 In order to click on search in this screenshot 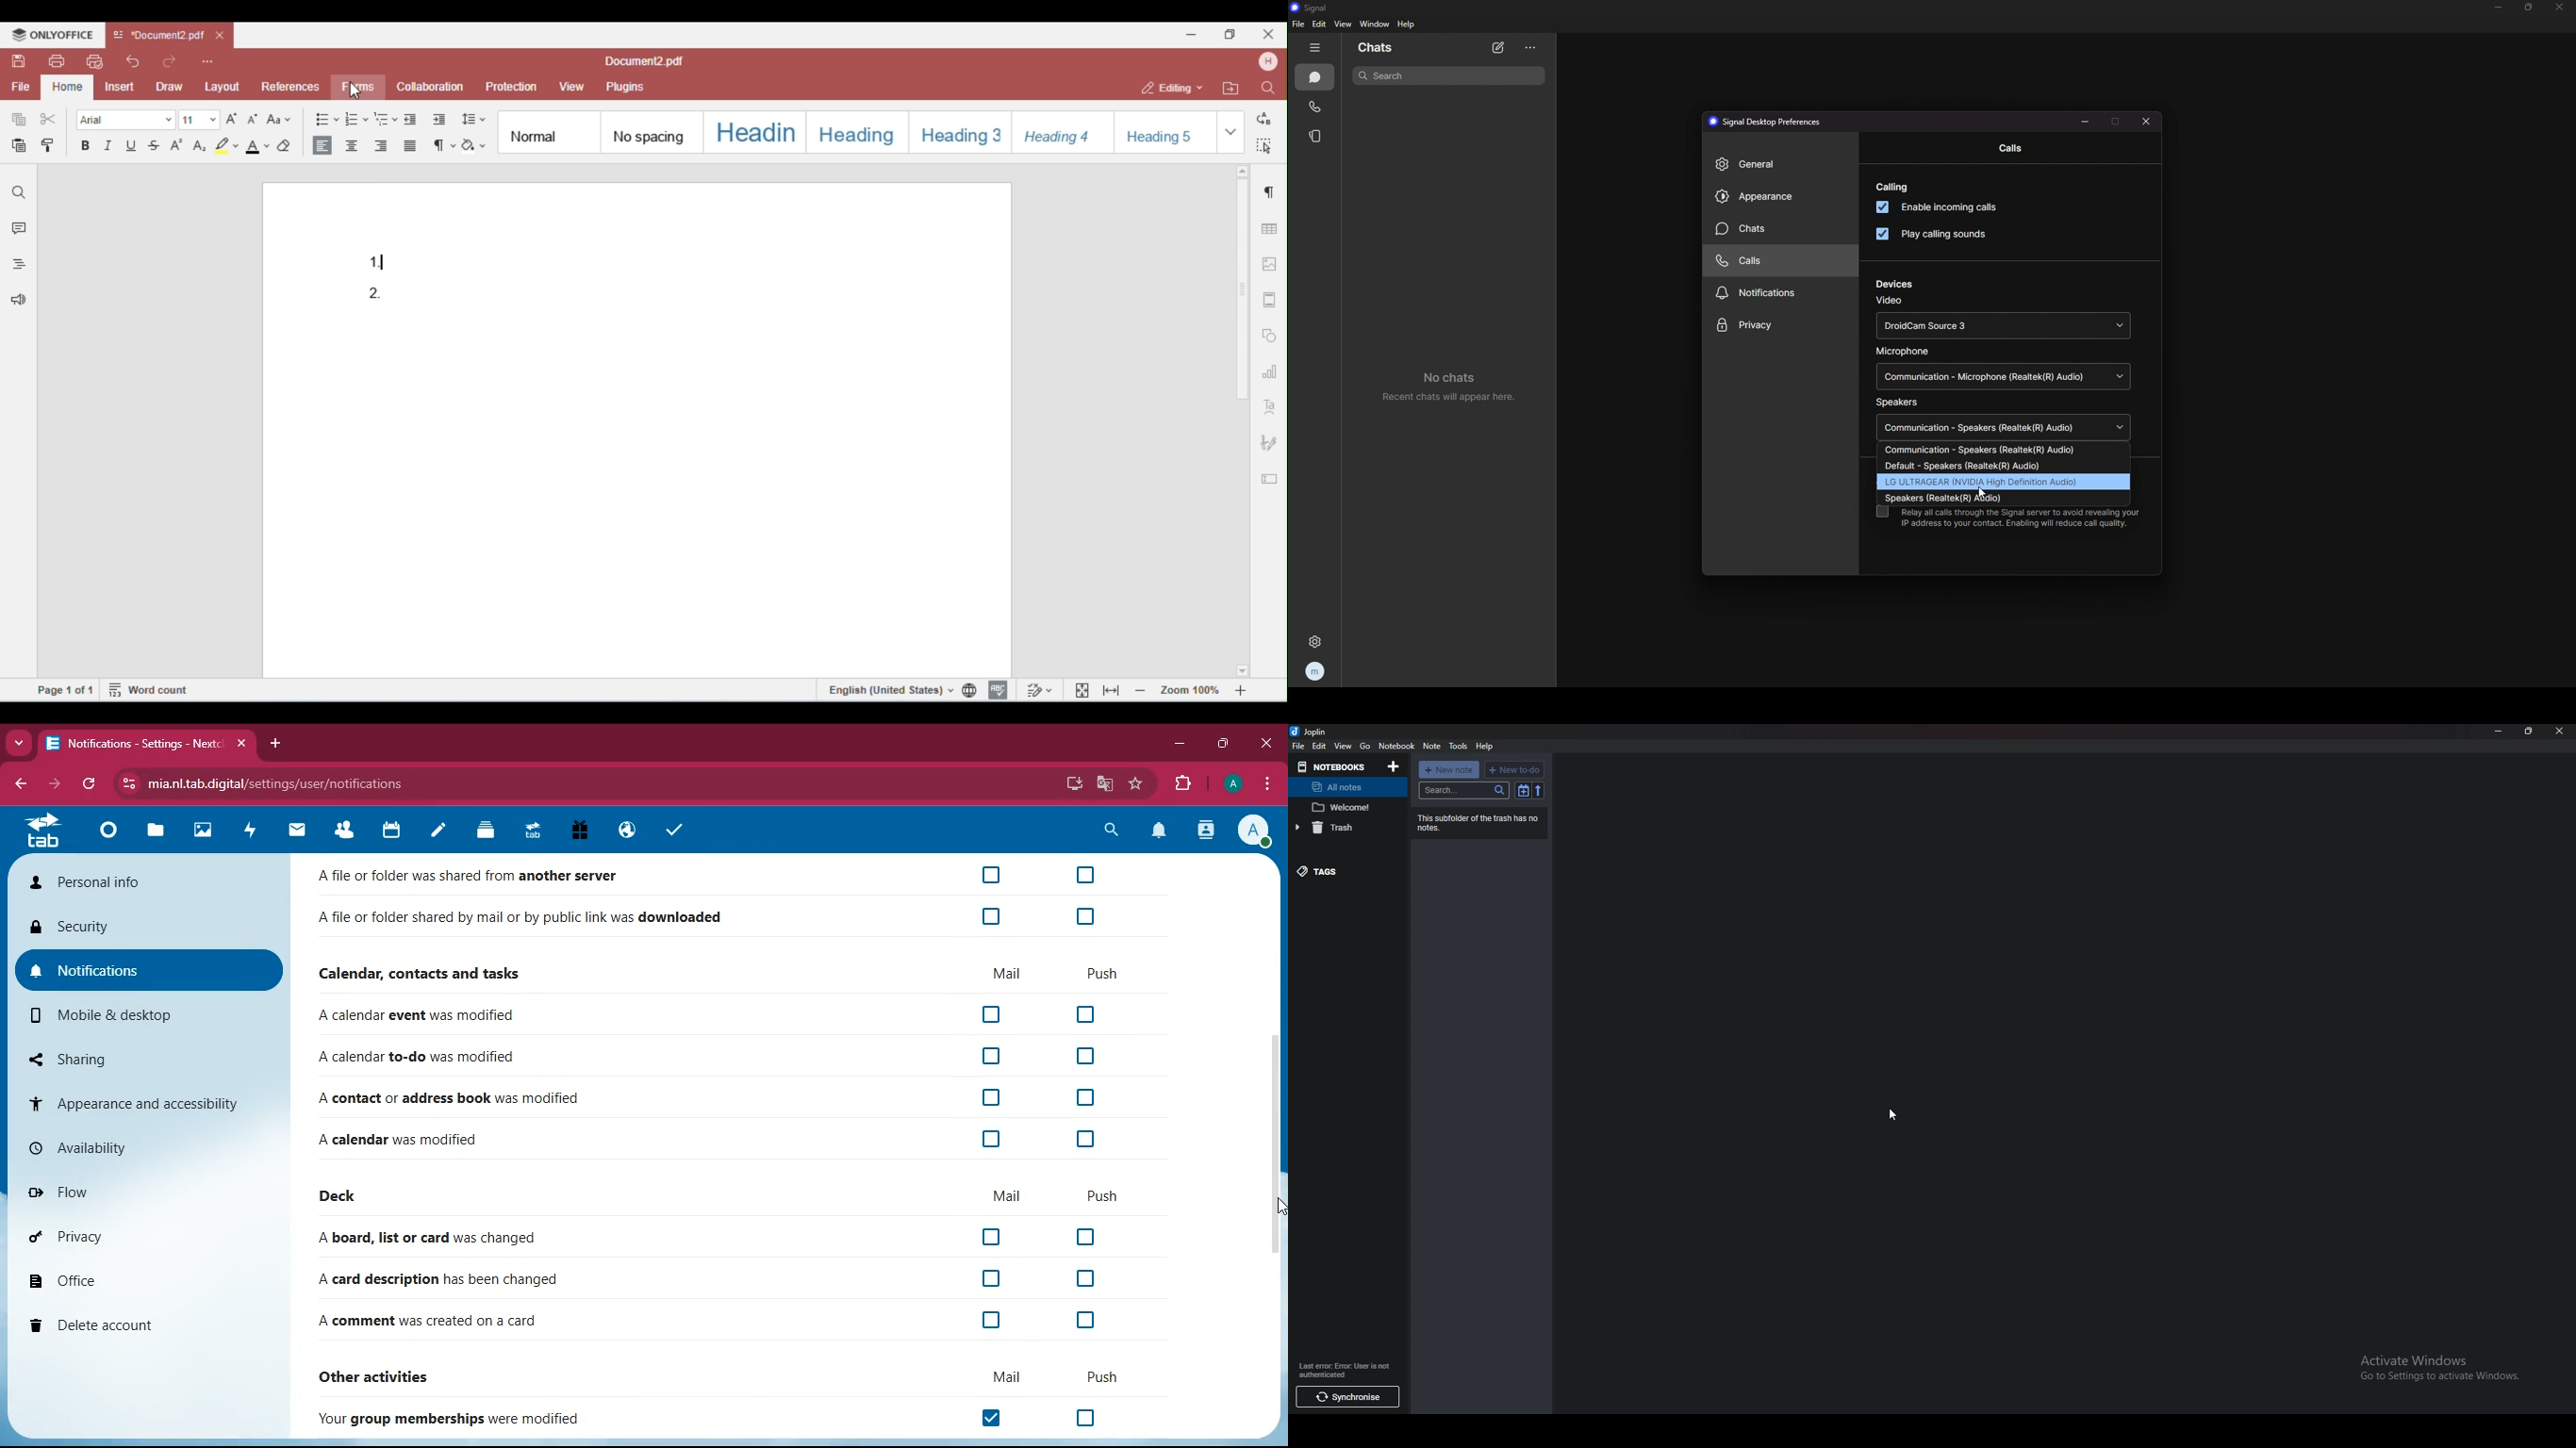, I will do `click(1107, 831)`.